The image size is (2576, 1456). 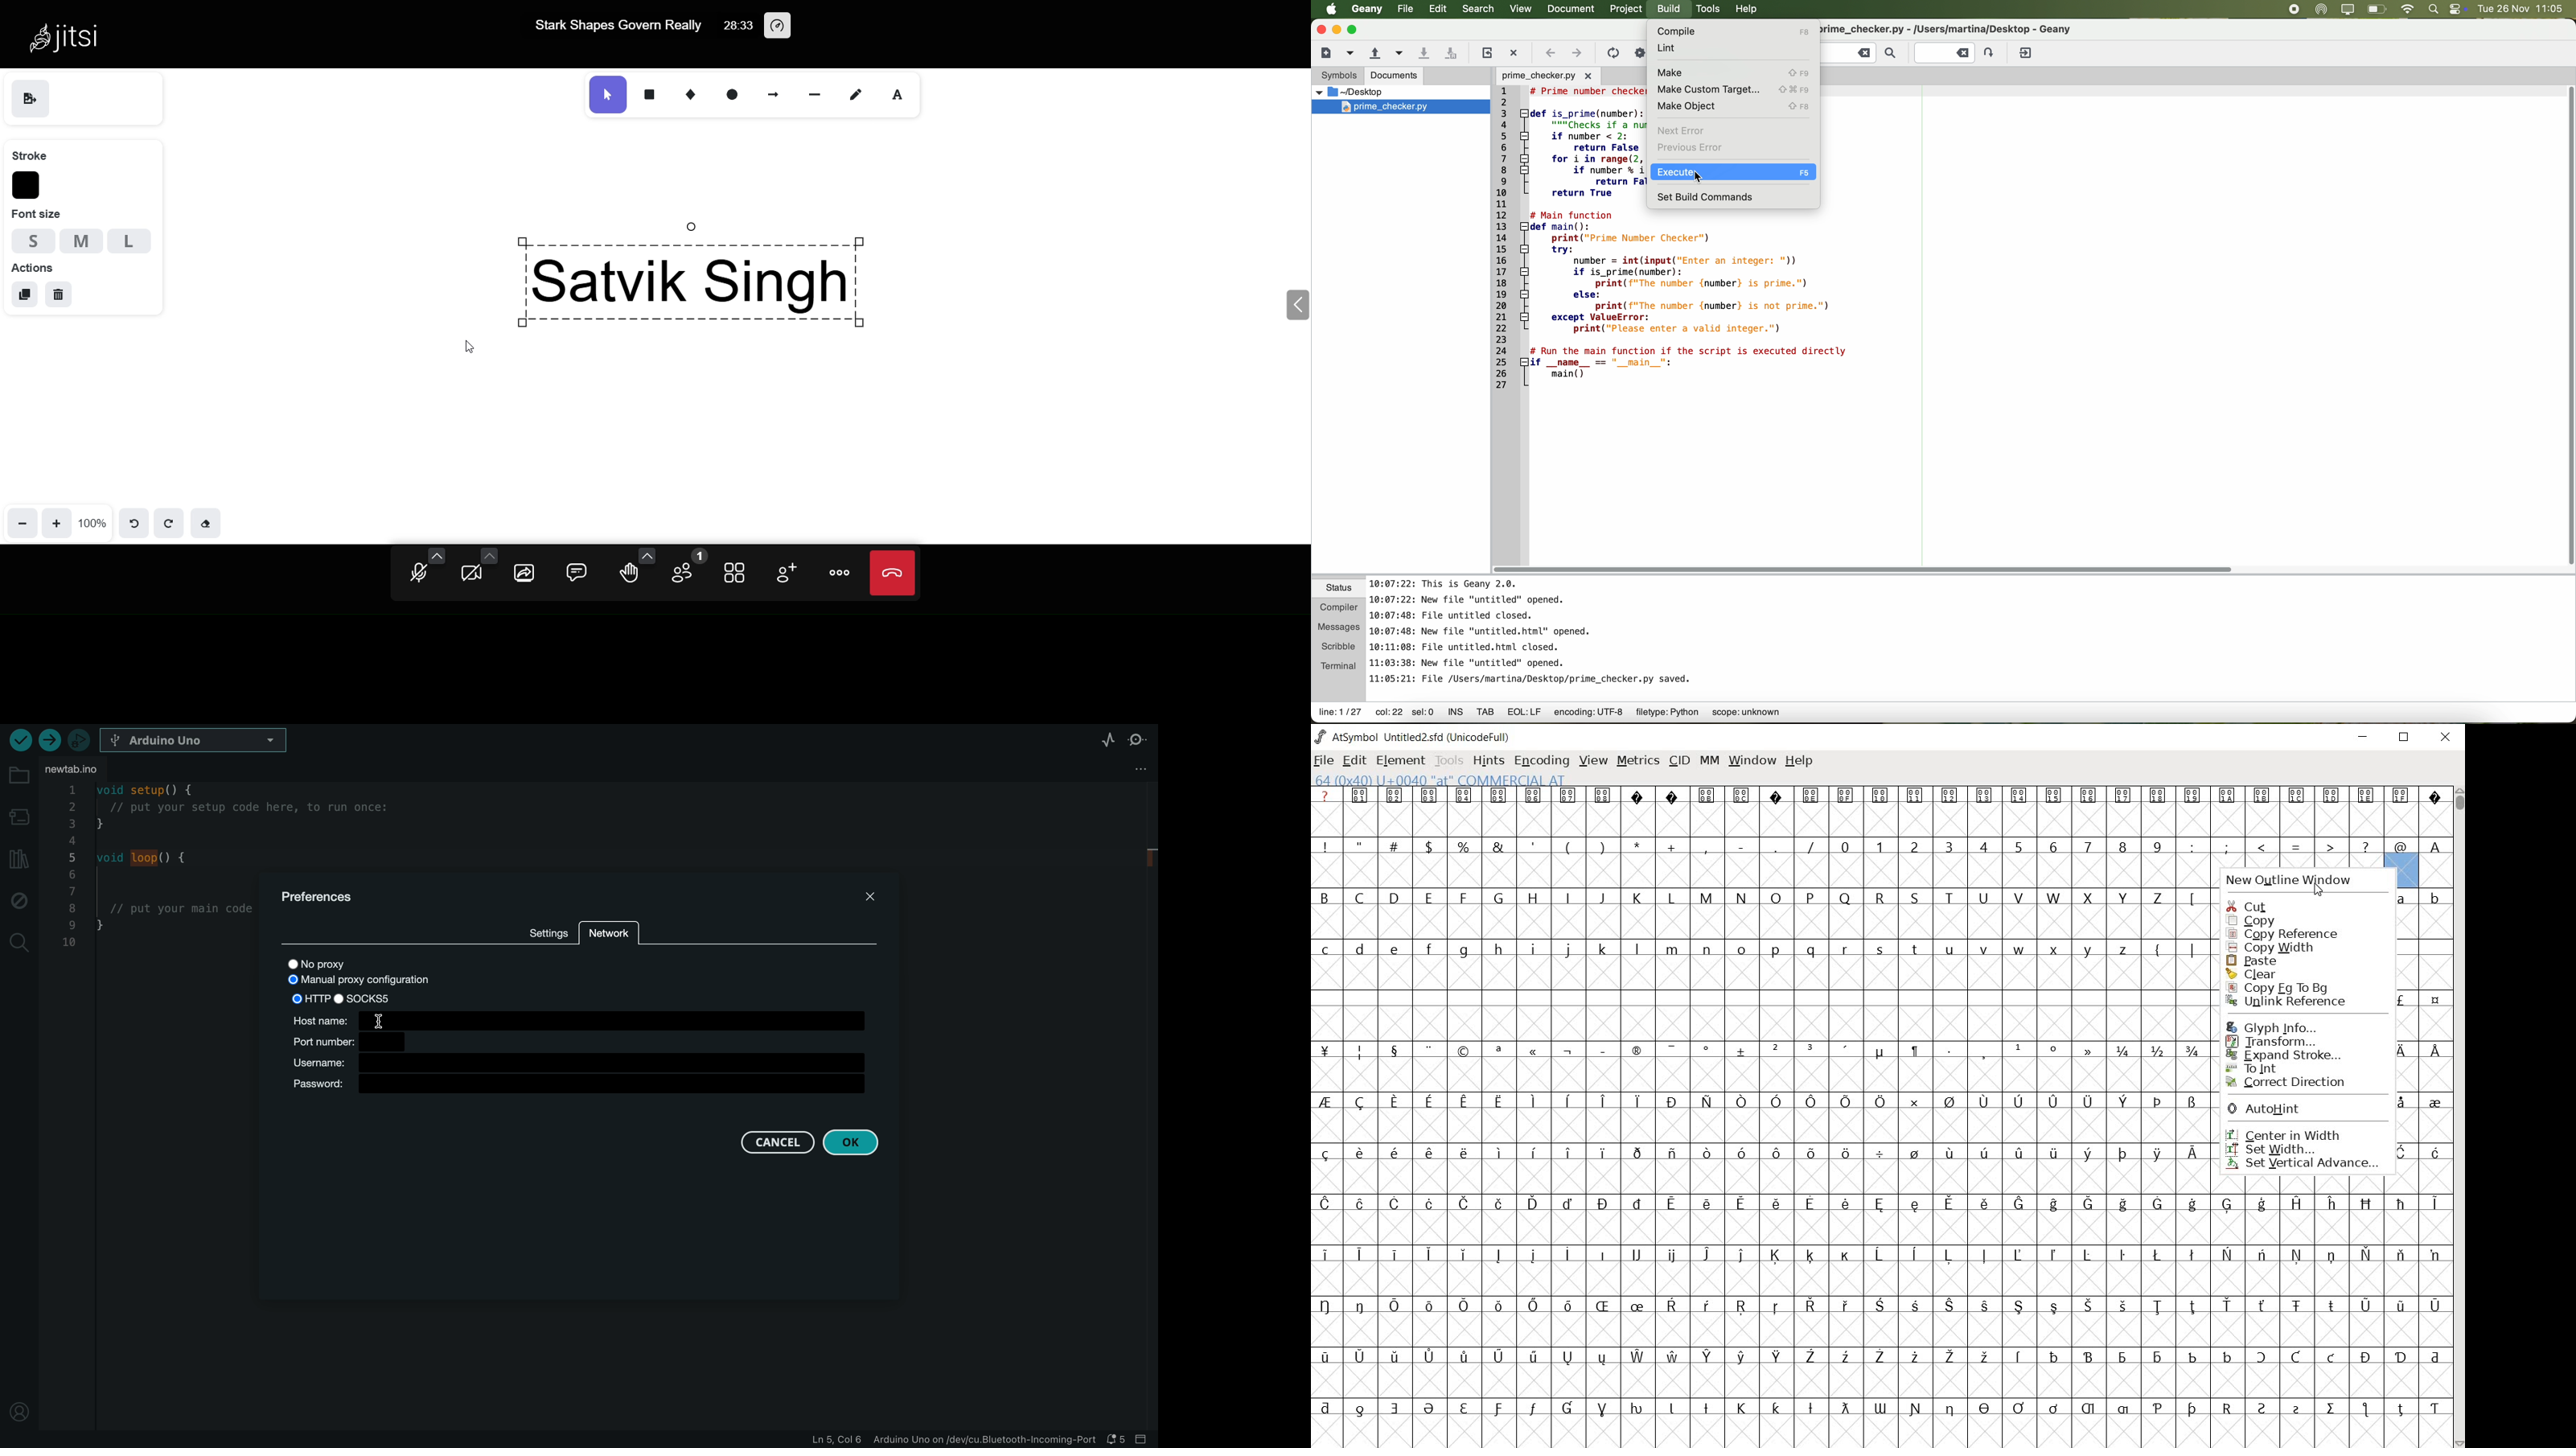 What do you see at coordinates (19, 815) in the screenshot?
I see `board manager` at bounding box center [19, 815].